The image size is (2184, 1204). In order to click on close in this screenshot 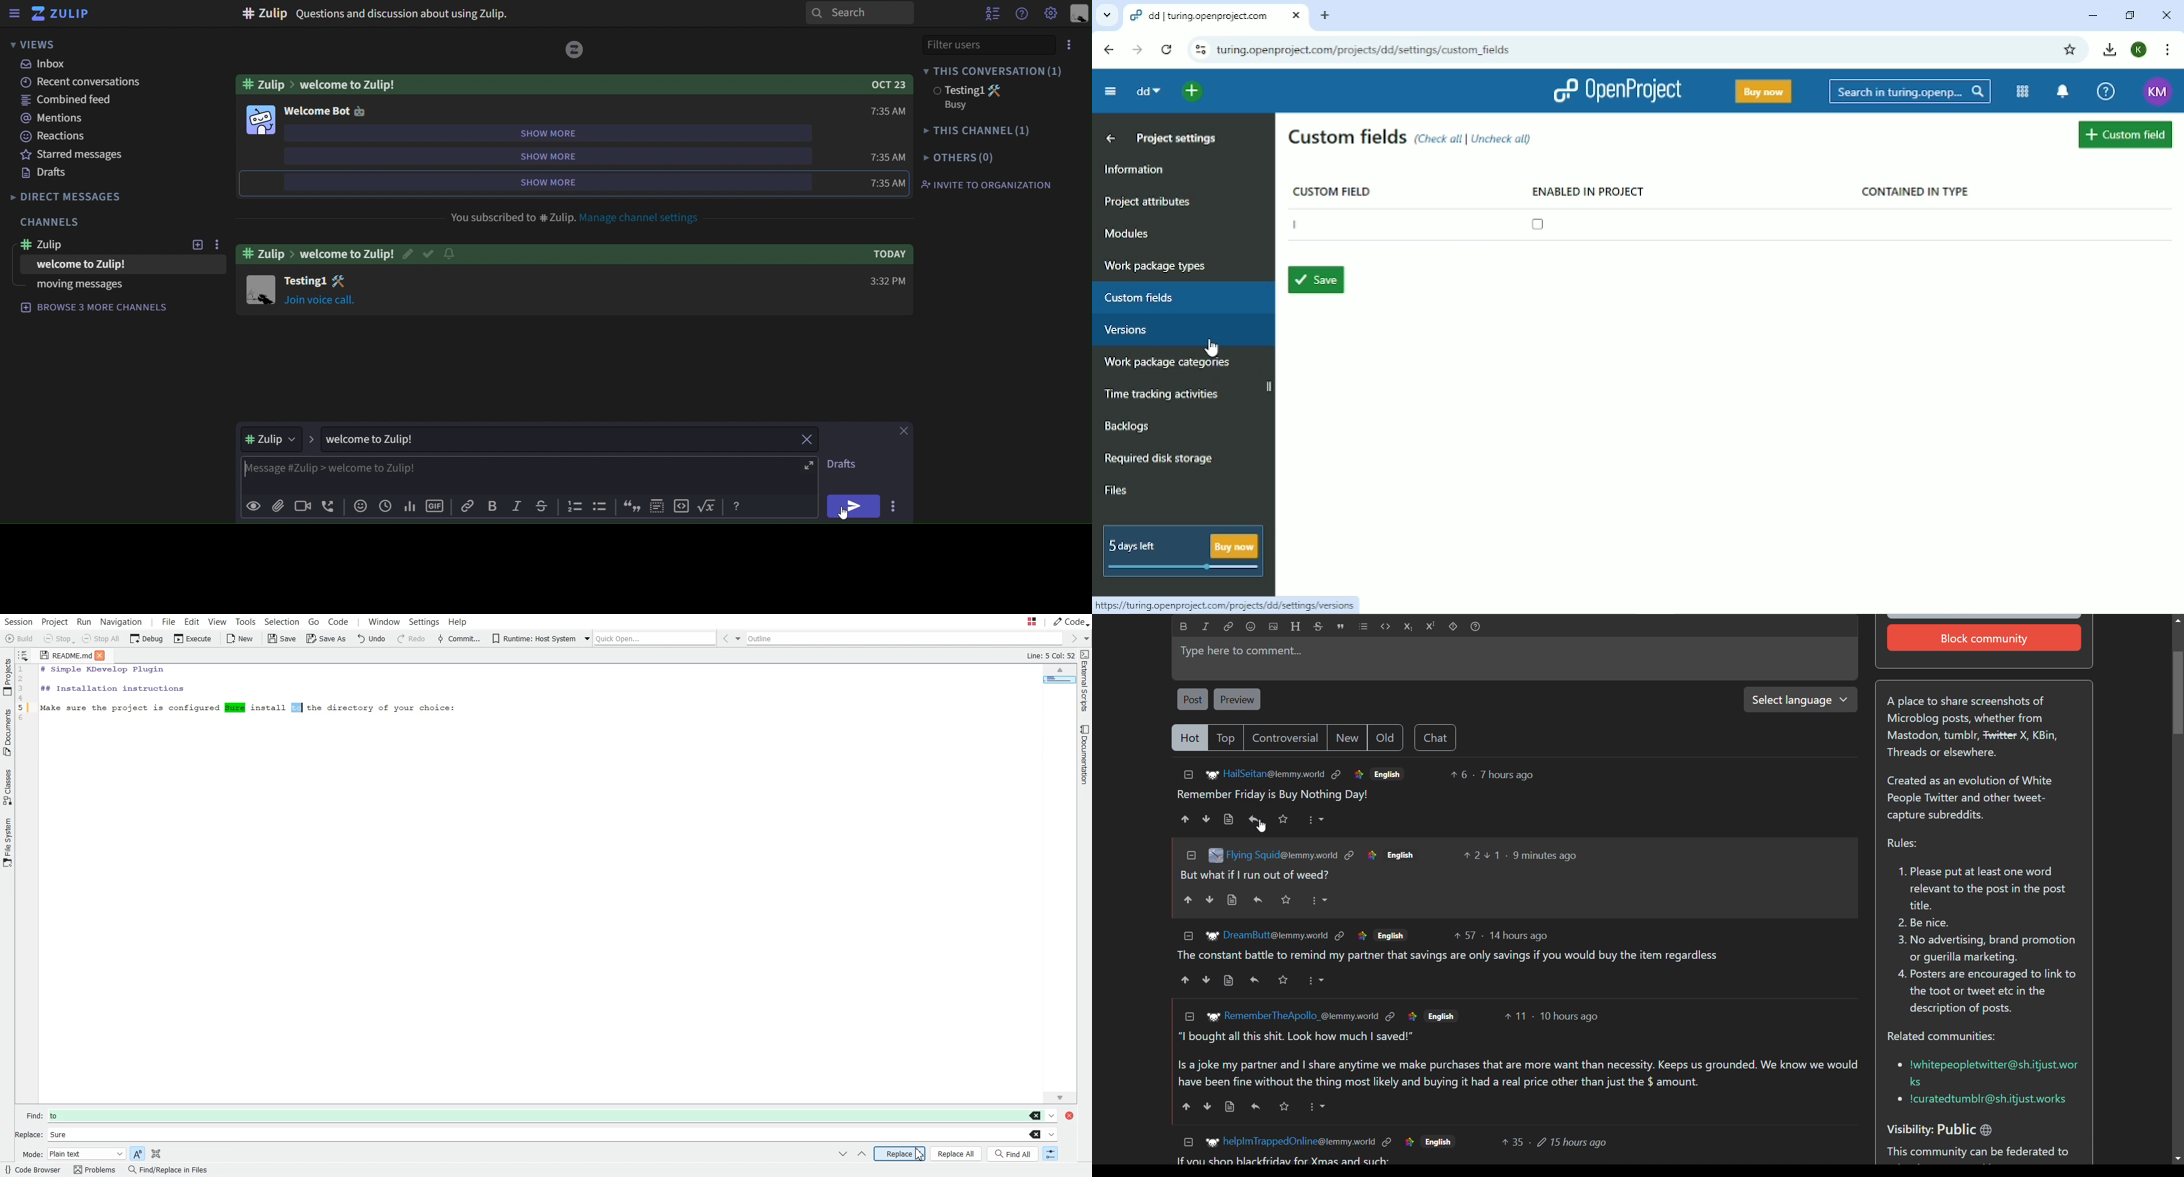, I will do `click(904, 430)`.